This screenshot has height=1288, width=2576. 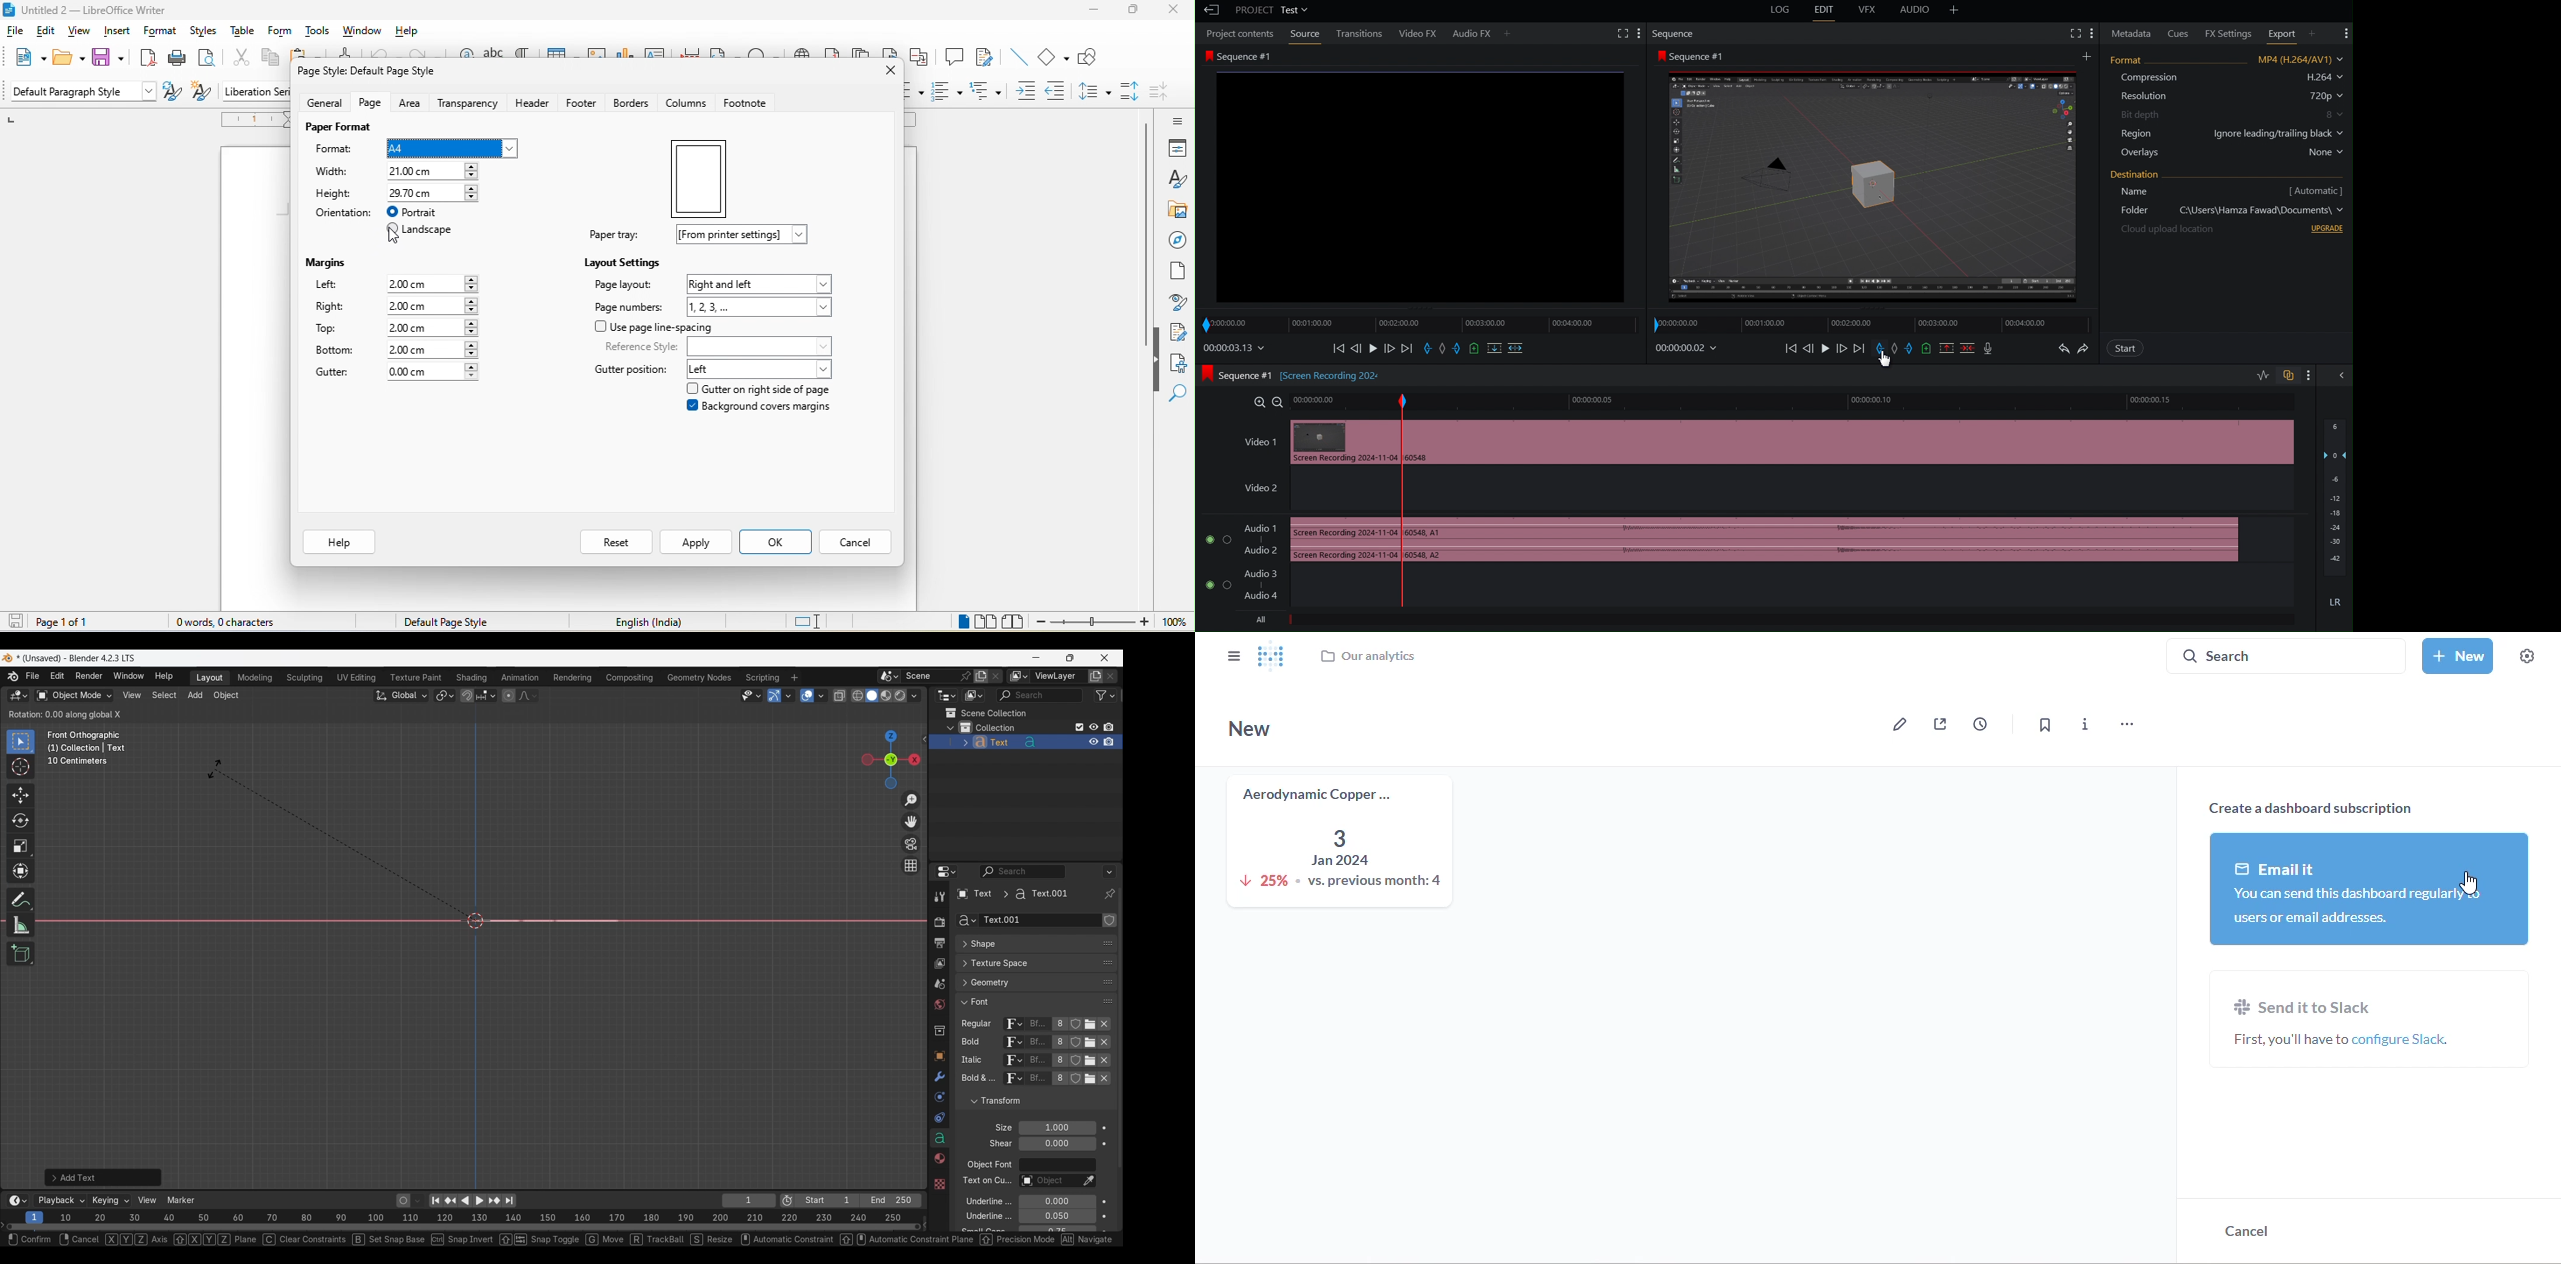 What do you see at coordinates (762, 282) in the screenshot?
I see `right and left` at bounding box center [762, 282].